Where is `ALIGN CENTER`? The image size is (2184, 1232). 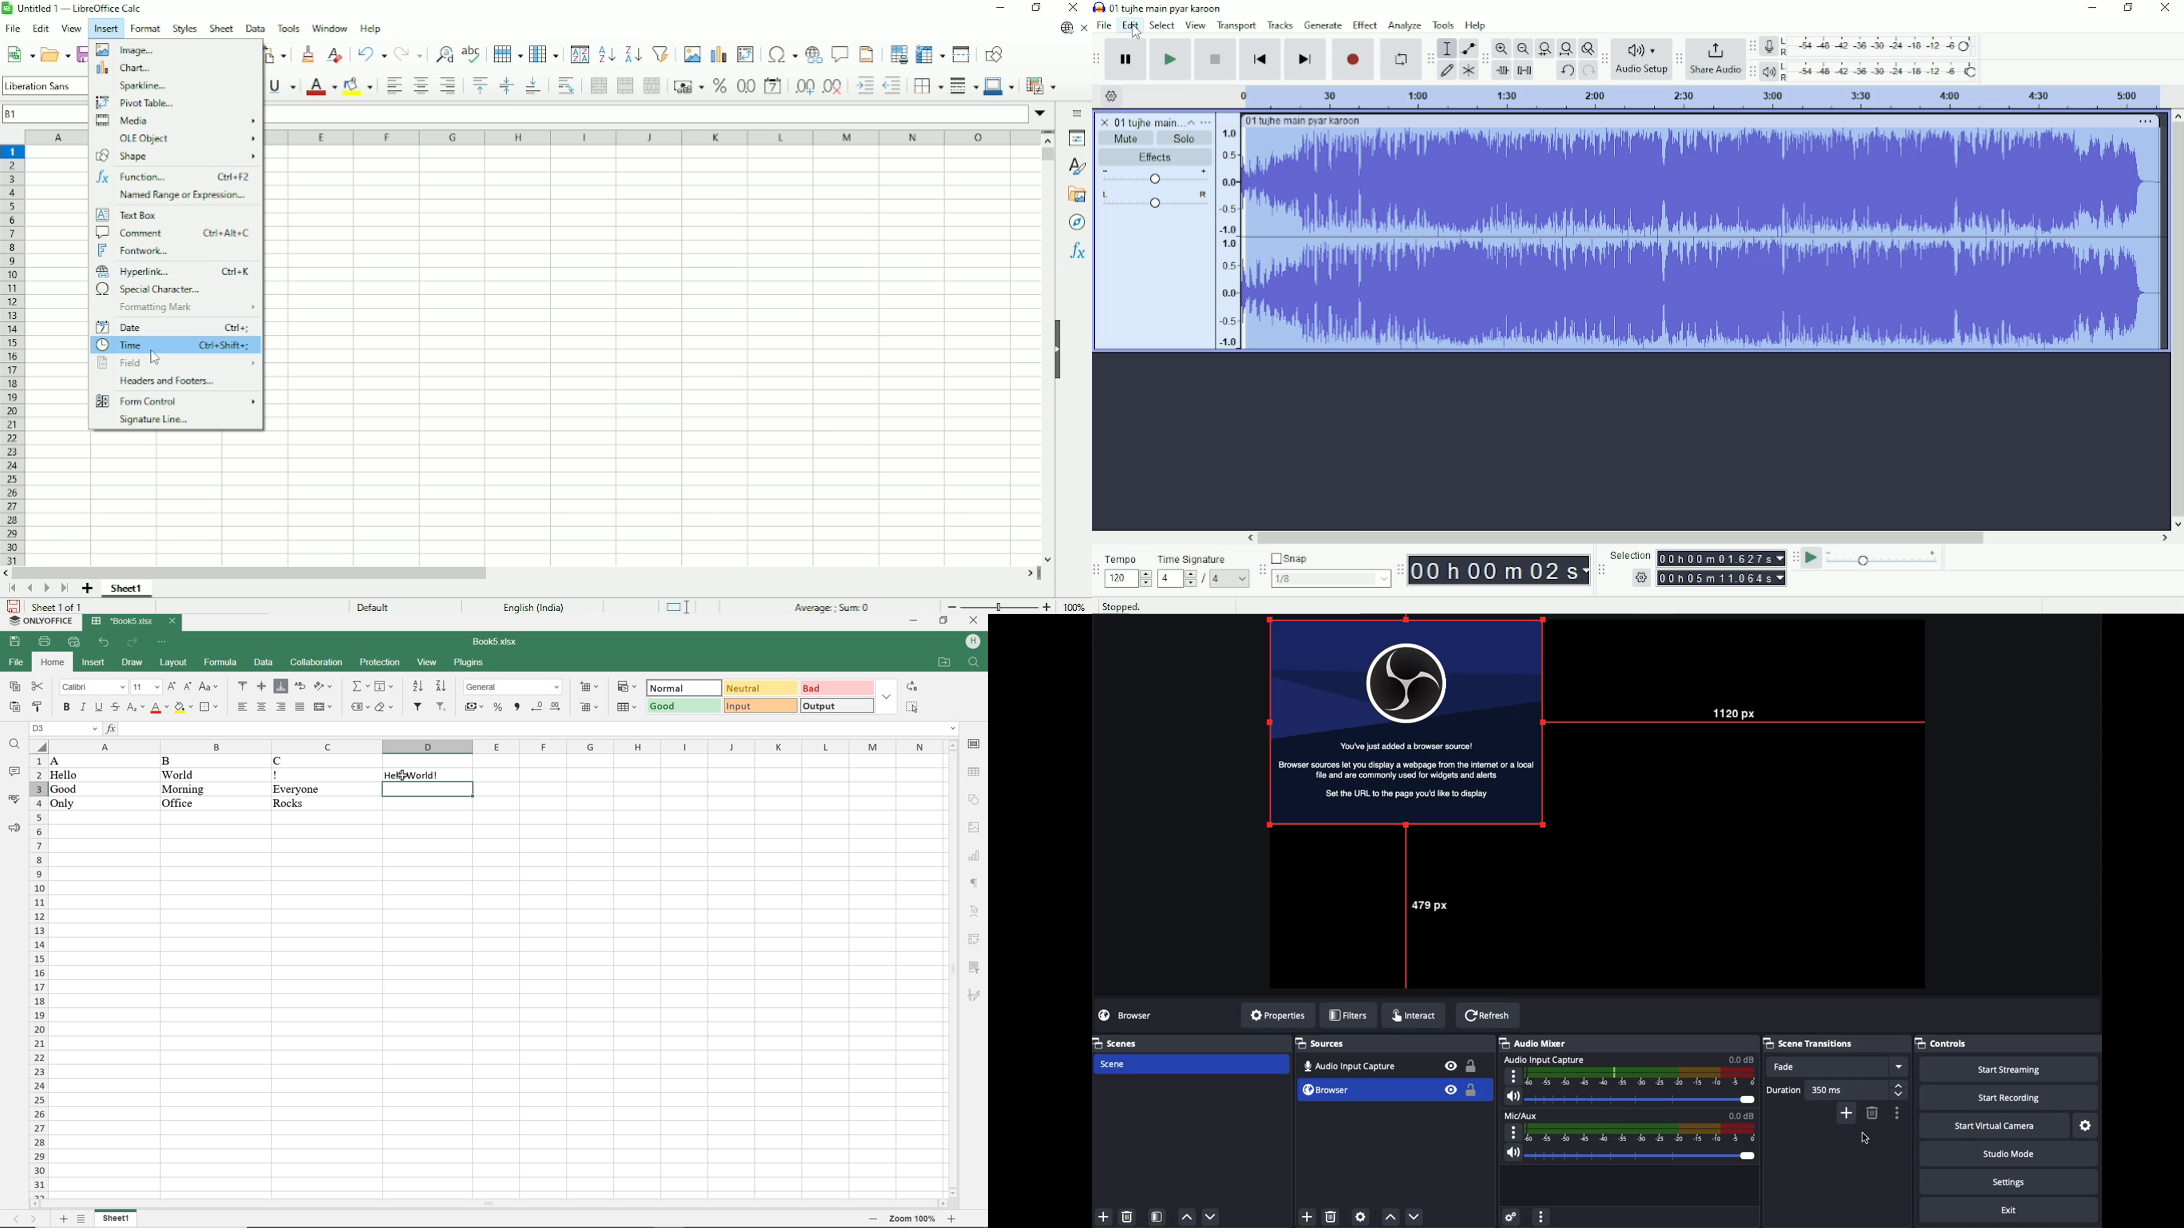 ALIGN CENTER is located at coordinates (262, 707).